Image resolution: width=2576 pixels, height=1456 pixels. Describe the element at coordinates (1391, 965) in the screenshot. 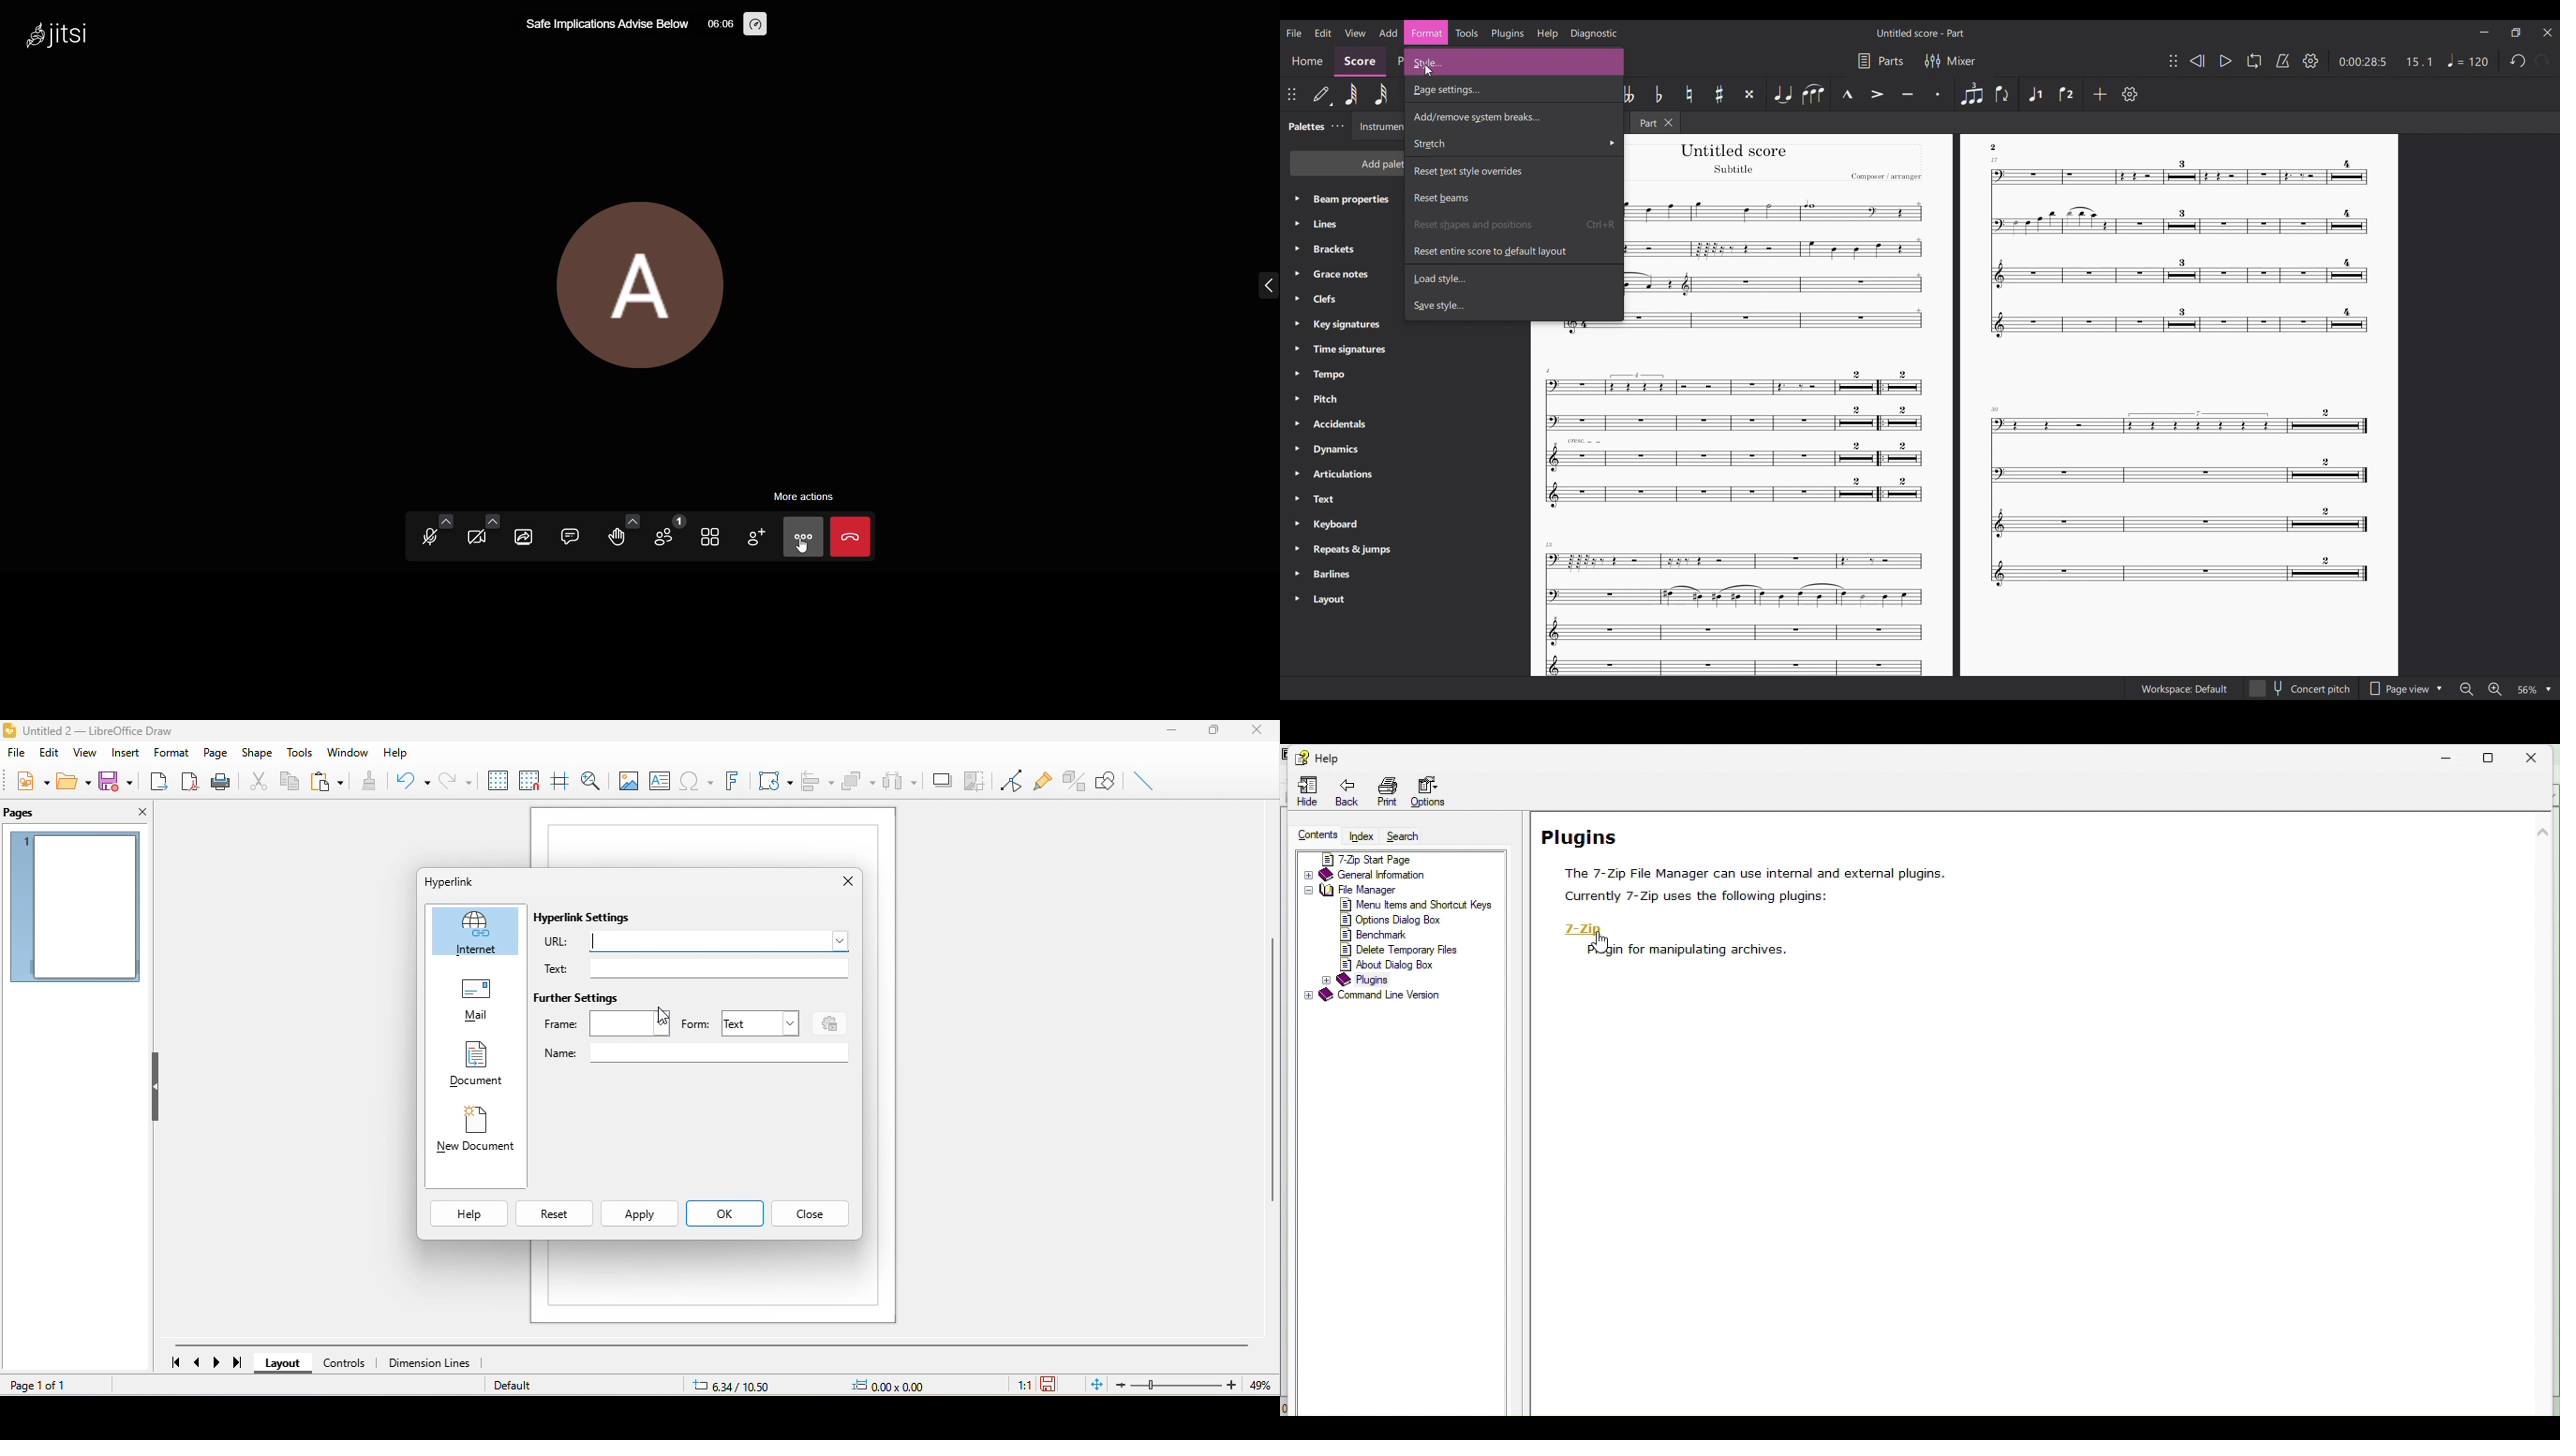

I see `about` at that location.